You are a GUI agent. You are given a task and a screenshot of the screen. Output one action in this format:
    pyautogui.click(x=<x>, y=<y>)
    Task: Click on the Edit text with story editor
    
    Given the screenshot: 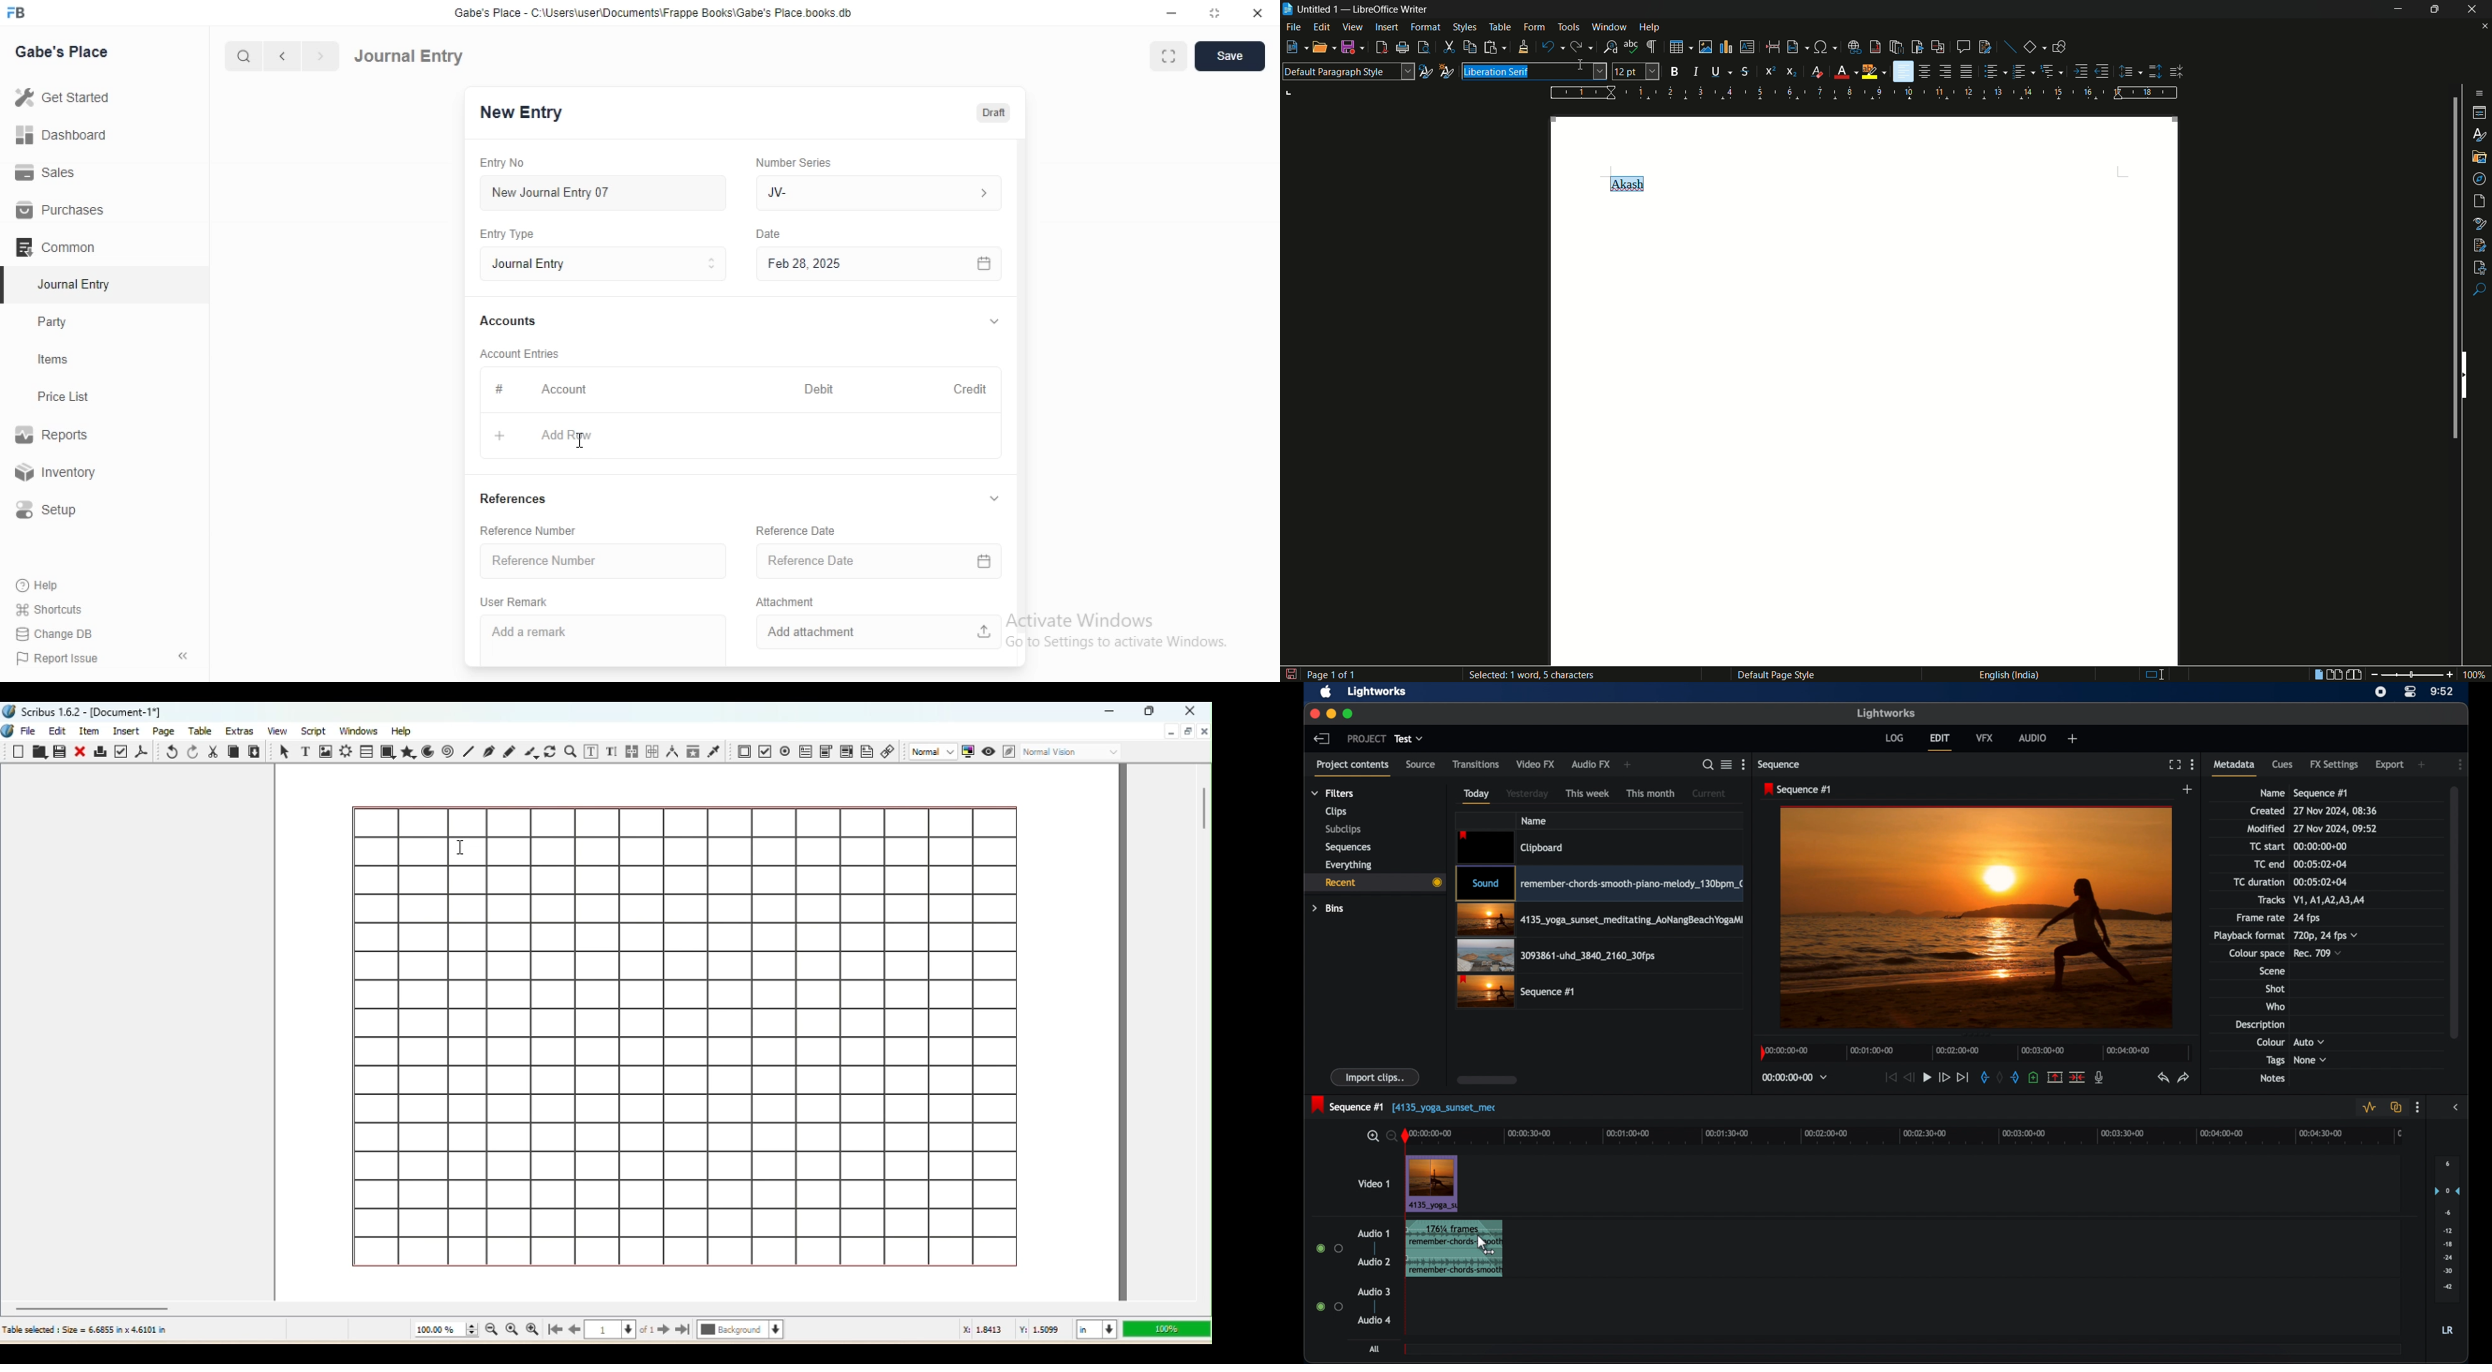 What is the action you would take?
    pyautogui.click(x=613, y=751)
    